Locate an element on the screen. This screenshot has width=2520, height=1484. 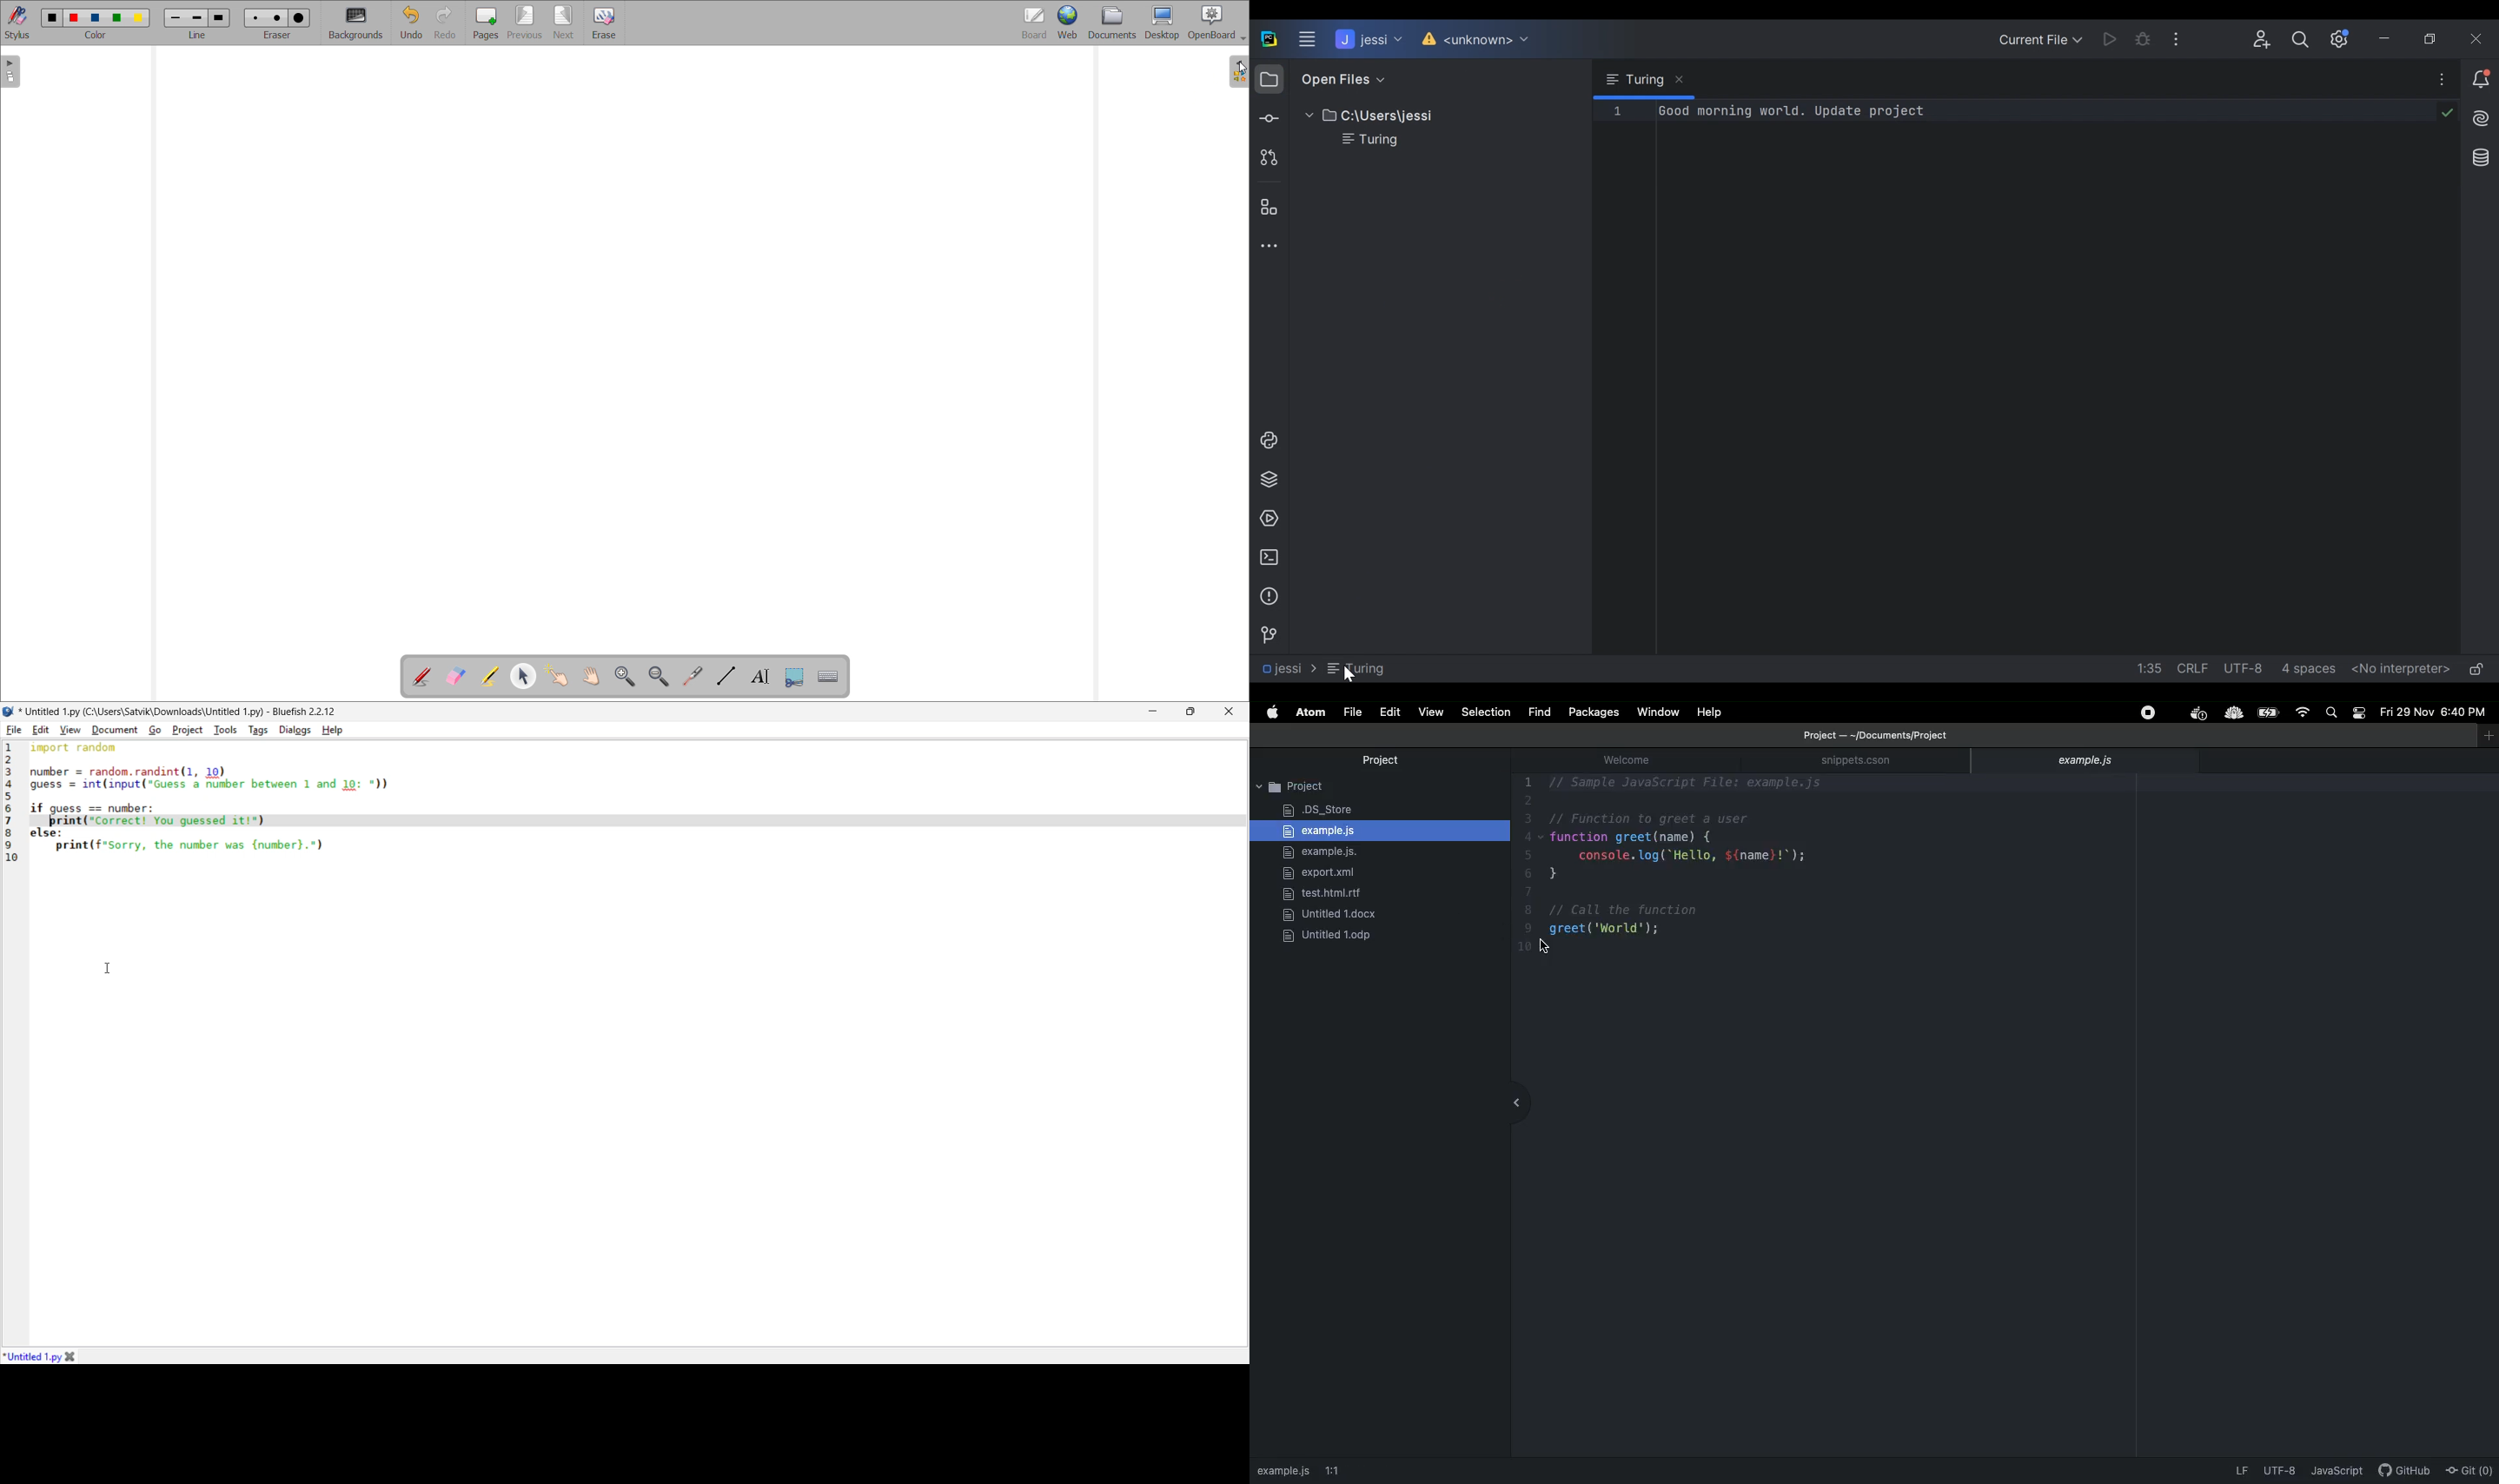
File is located at coordinates (1362, 141).